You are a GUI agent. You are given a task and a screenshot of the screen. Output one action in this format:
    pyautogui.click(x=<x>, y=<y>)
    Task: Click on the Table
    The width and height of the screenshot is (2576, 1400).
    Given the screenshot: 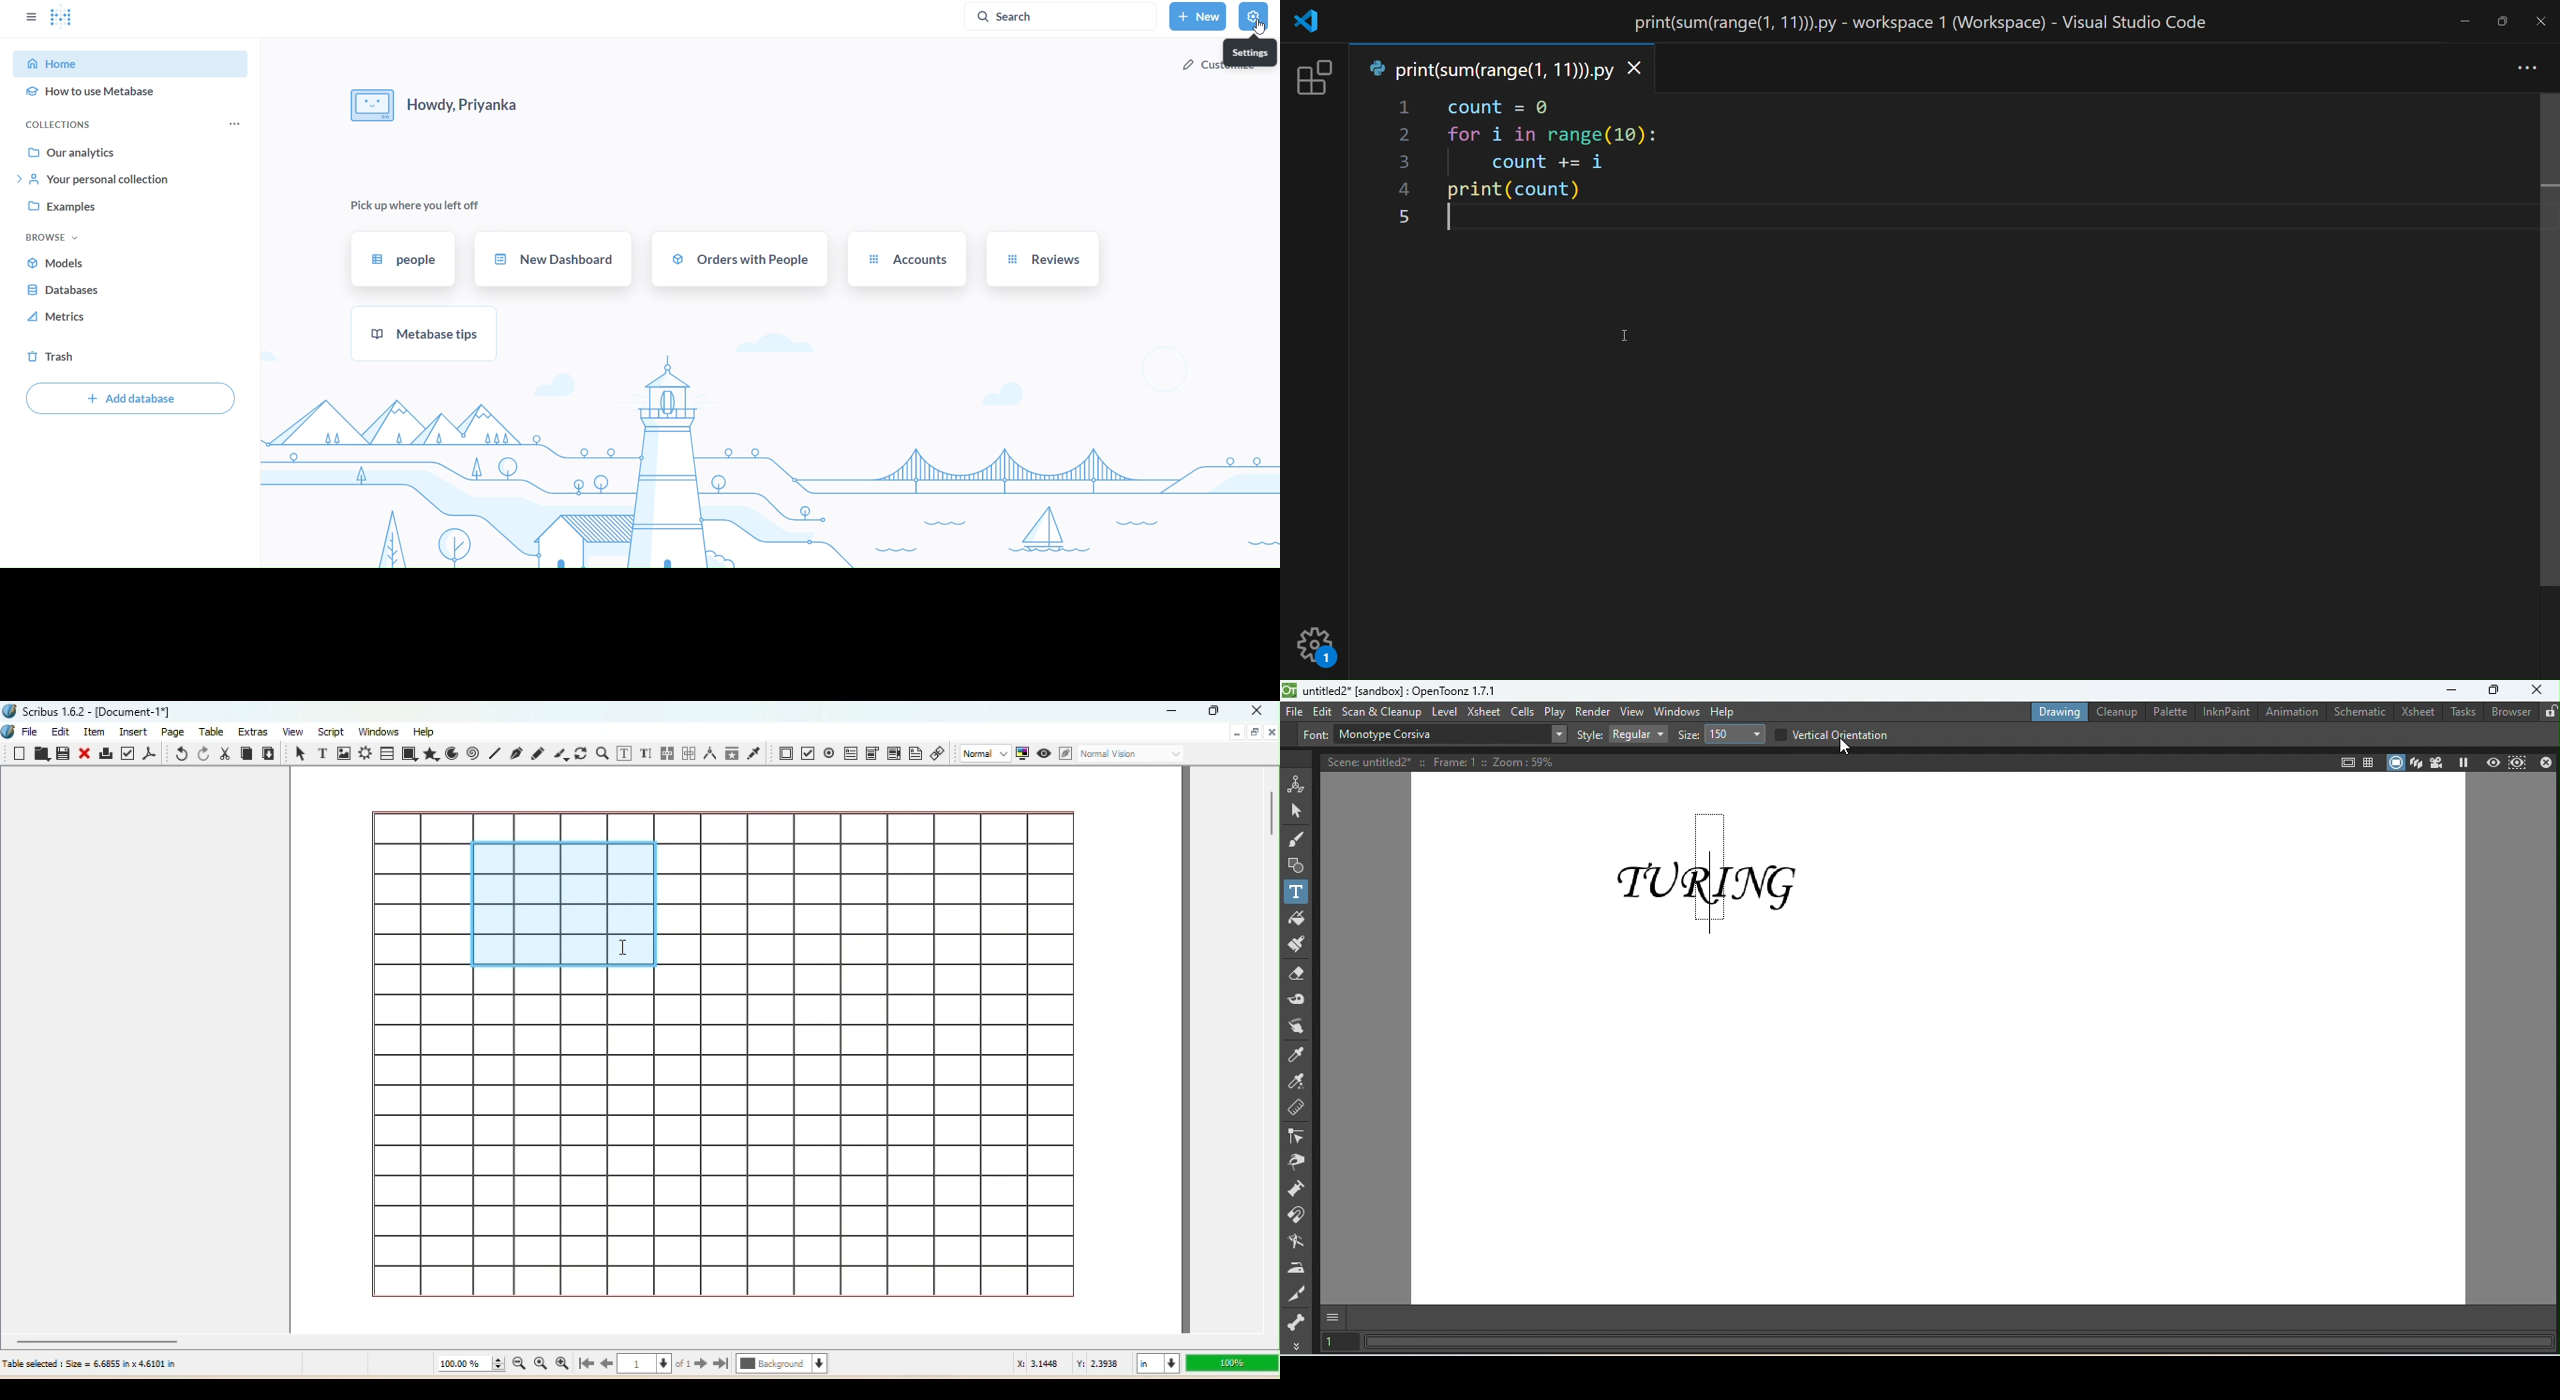 What is the action you would take?
    pyautogui.click(x=388, y=753)
    